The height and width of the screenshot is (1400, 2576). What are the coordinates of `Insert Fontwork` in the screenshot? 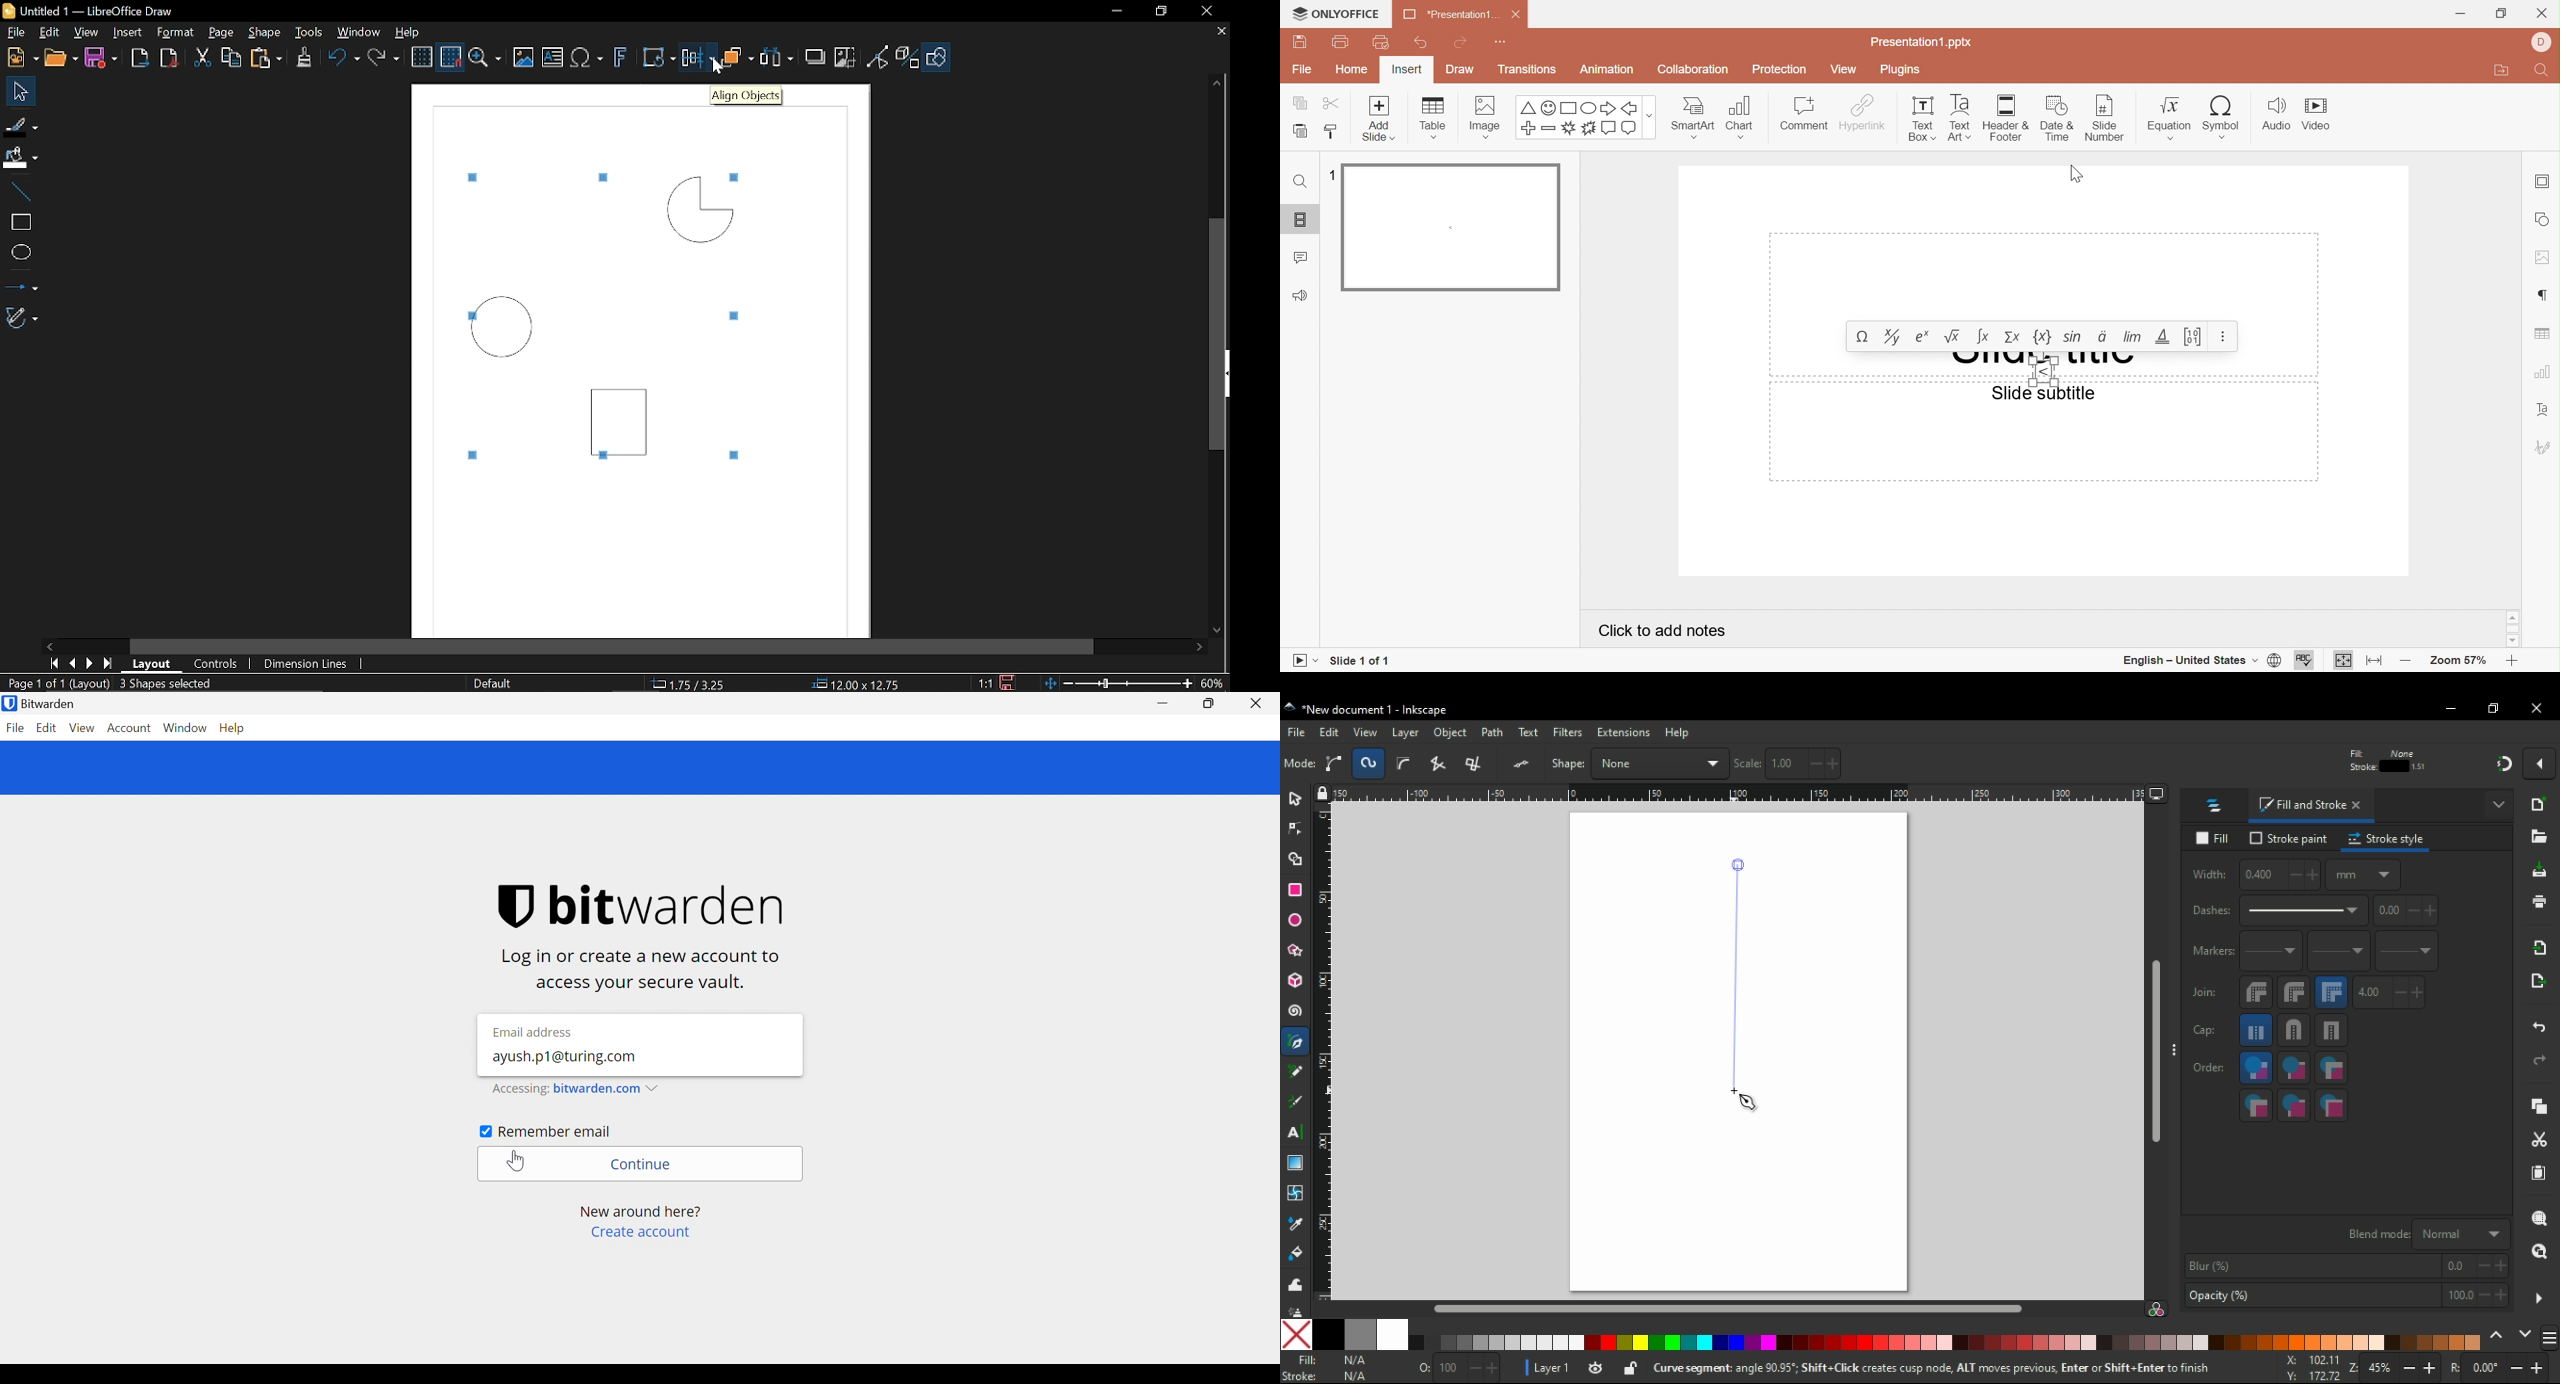 It's located at (621, 60).